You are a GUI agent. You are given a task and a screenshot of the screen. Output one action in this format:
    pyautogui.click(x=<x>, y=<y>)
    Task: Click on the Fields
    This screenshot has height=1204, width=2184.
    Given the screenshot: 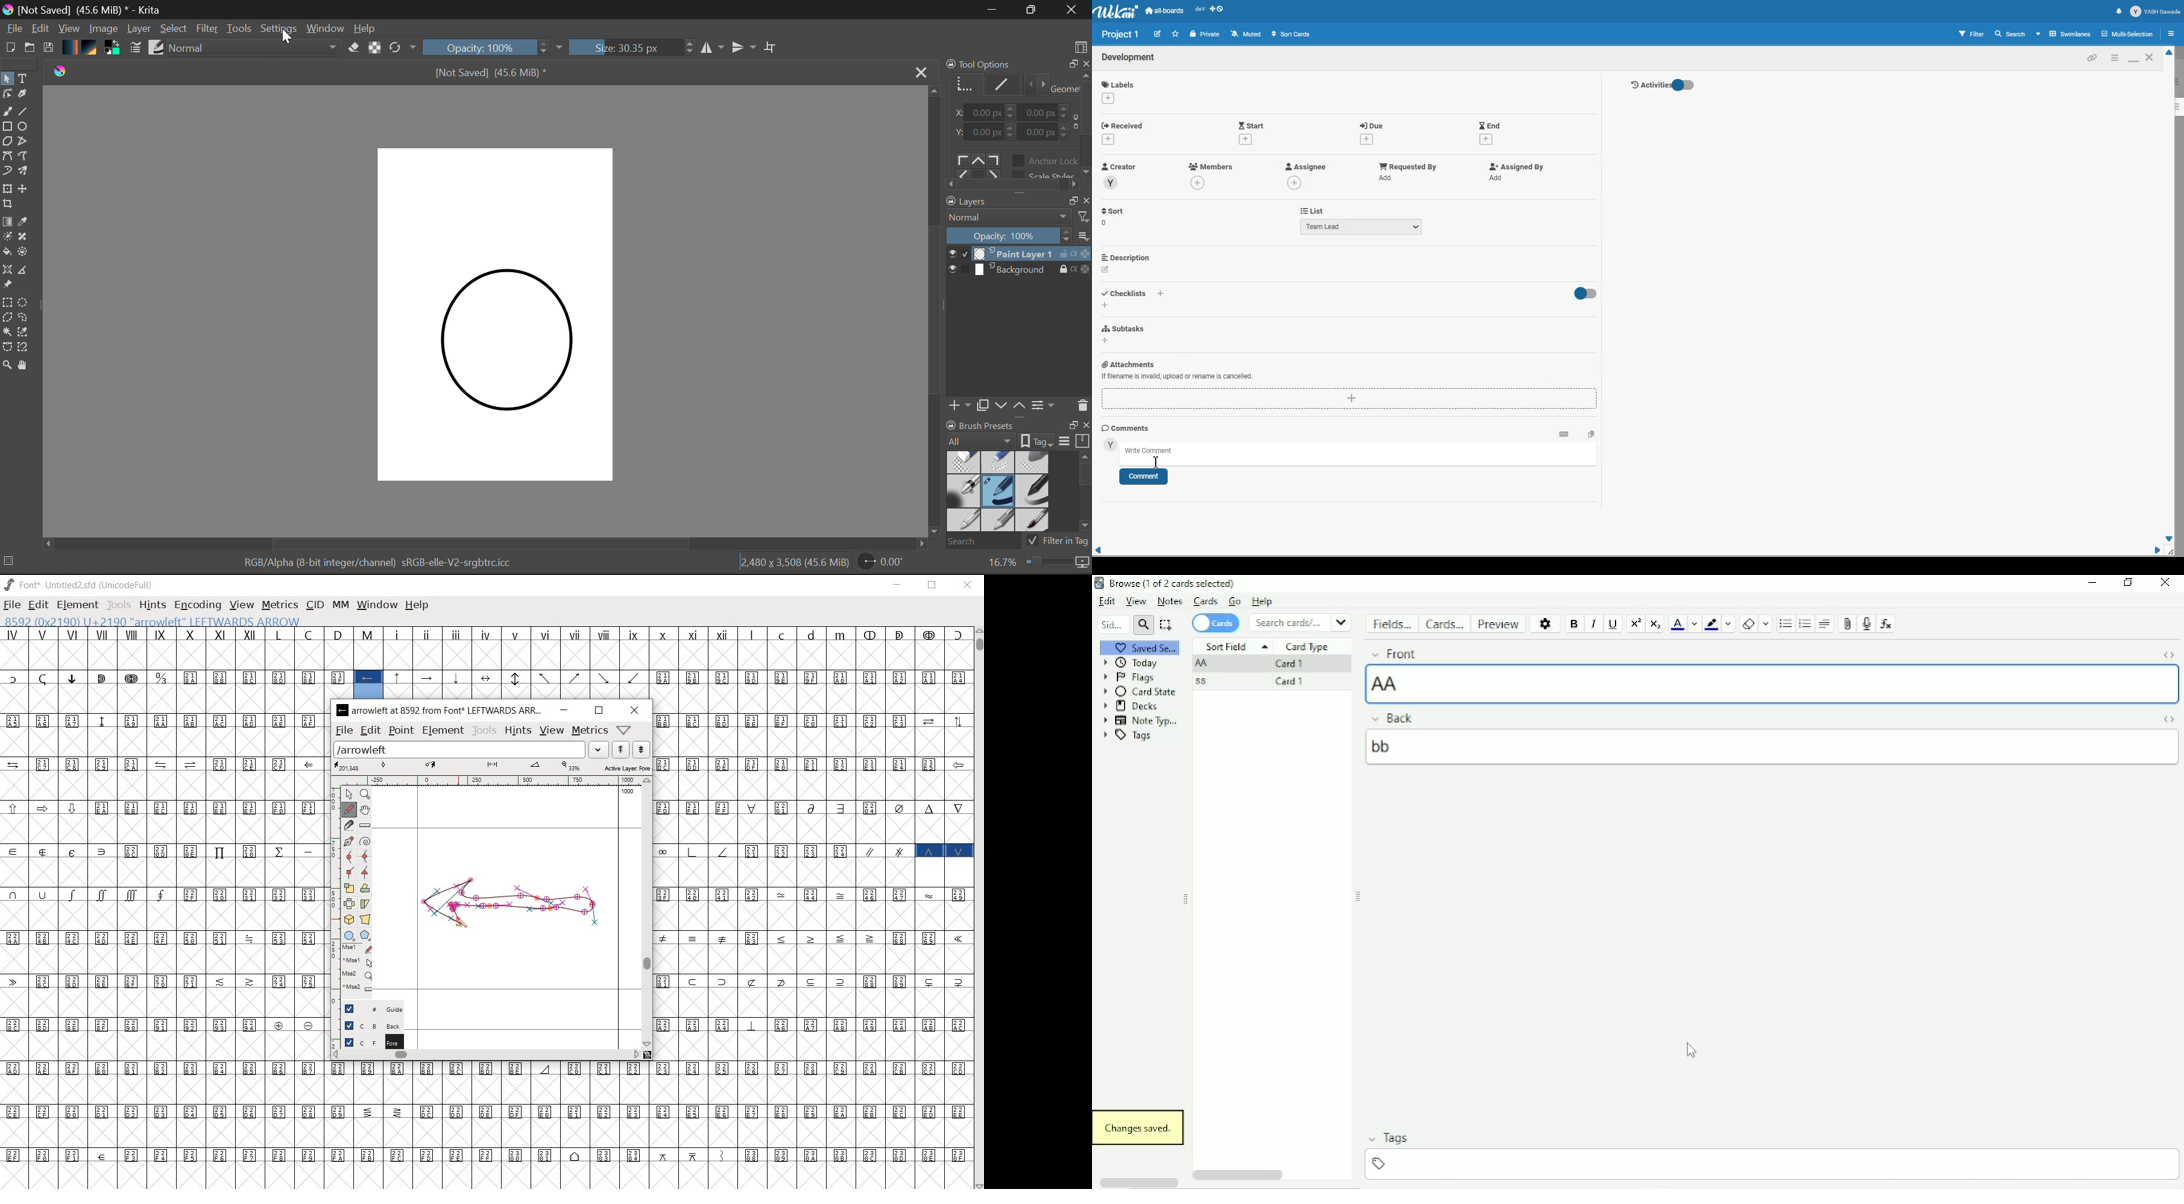 What is the action you would take?
    pyautogui.click(x=1391, y=626)
    